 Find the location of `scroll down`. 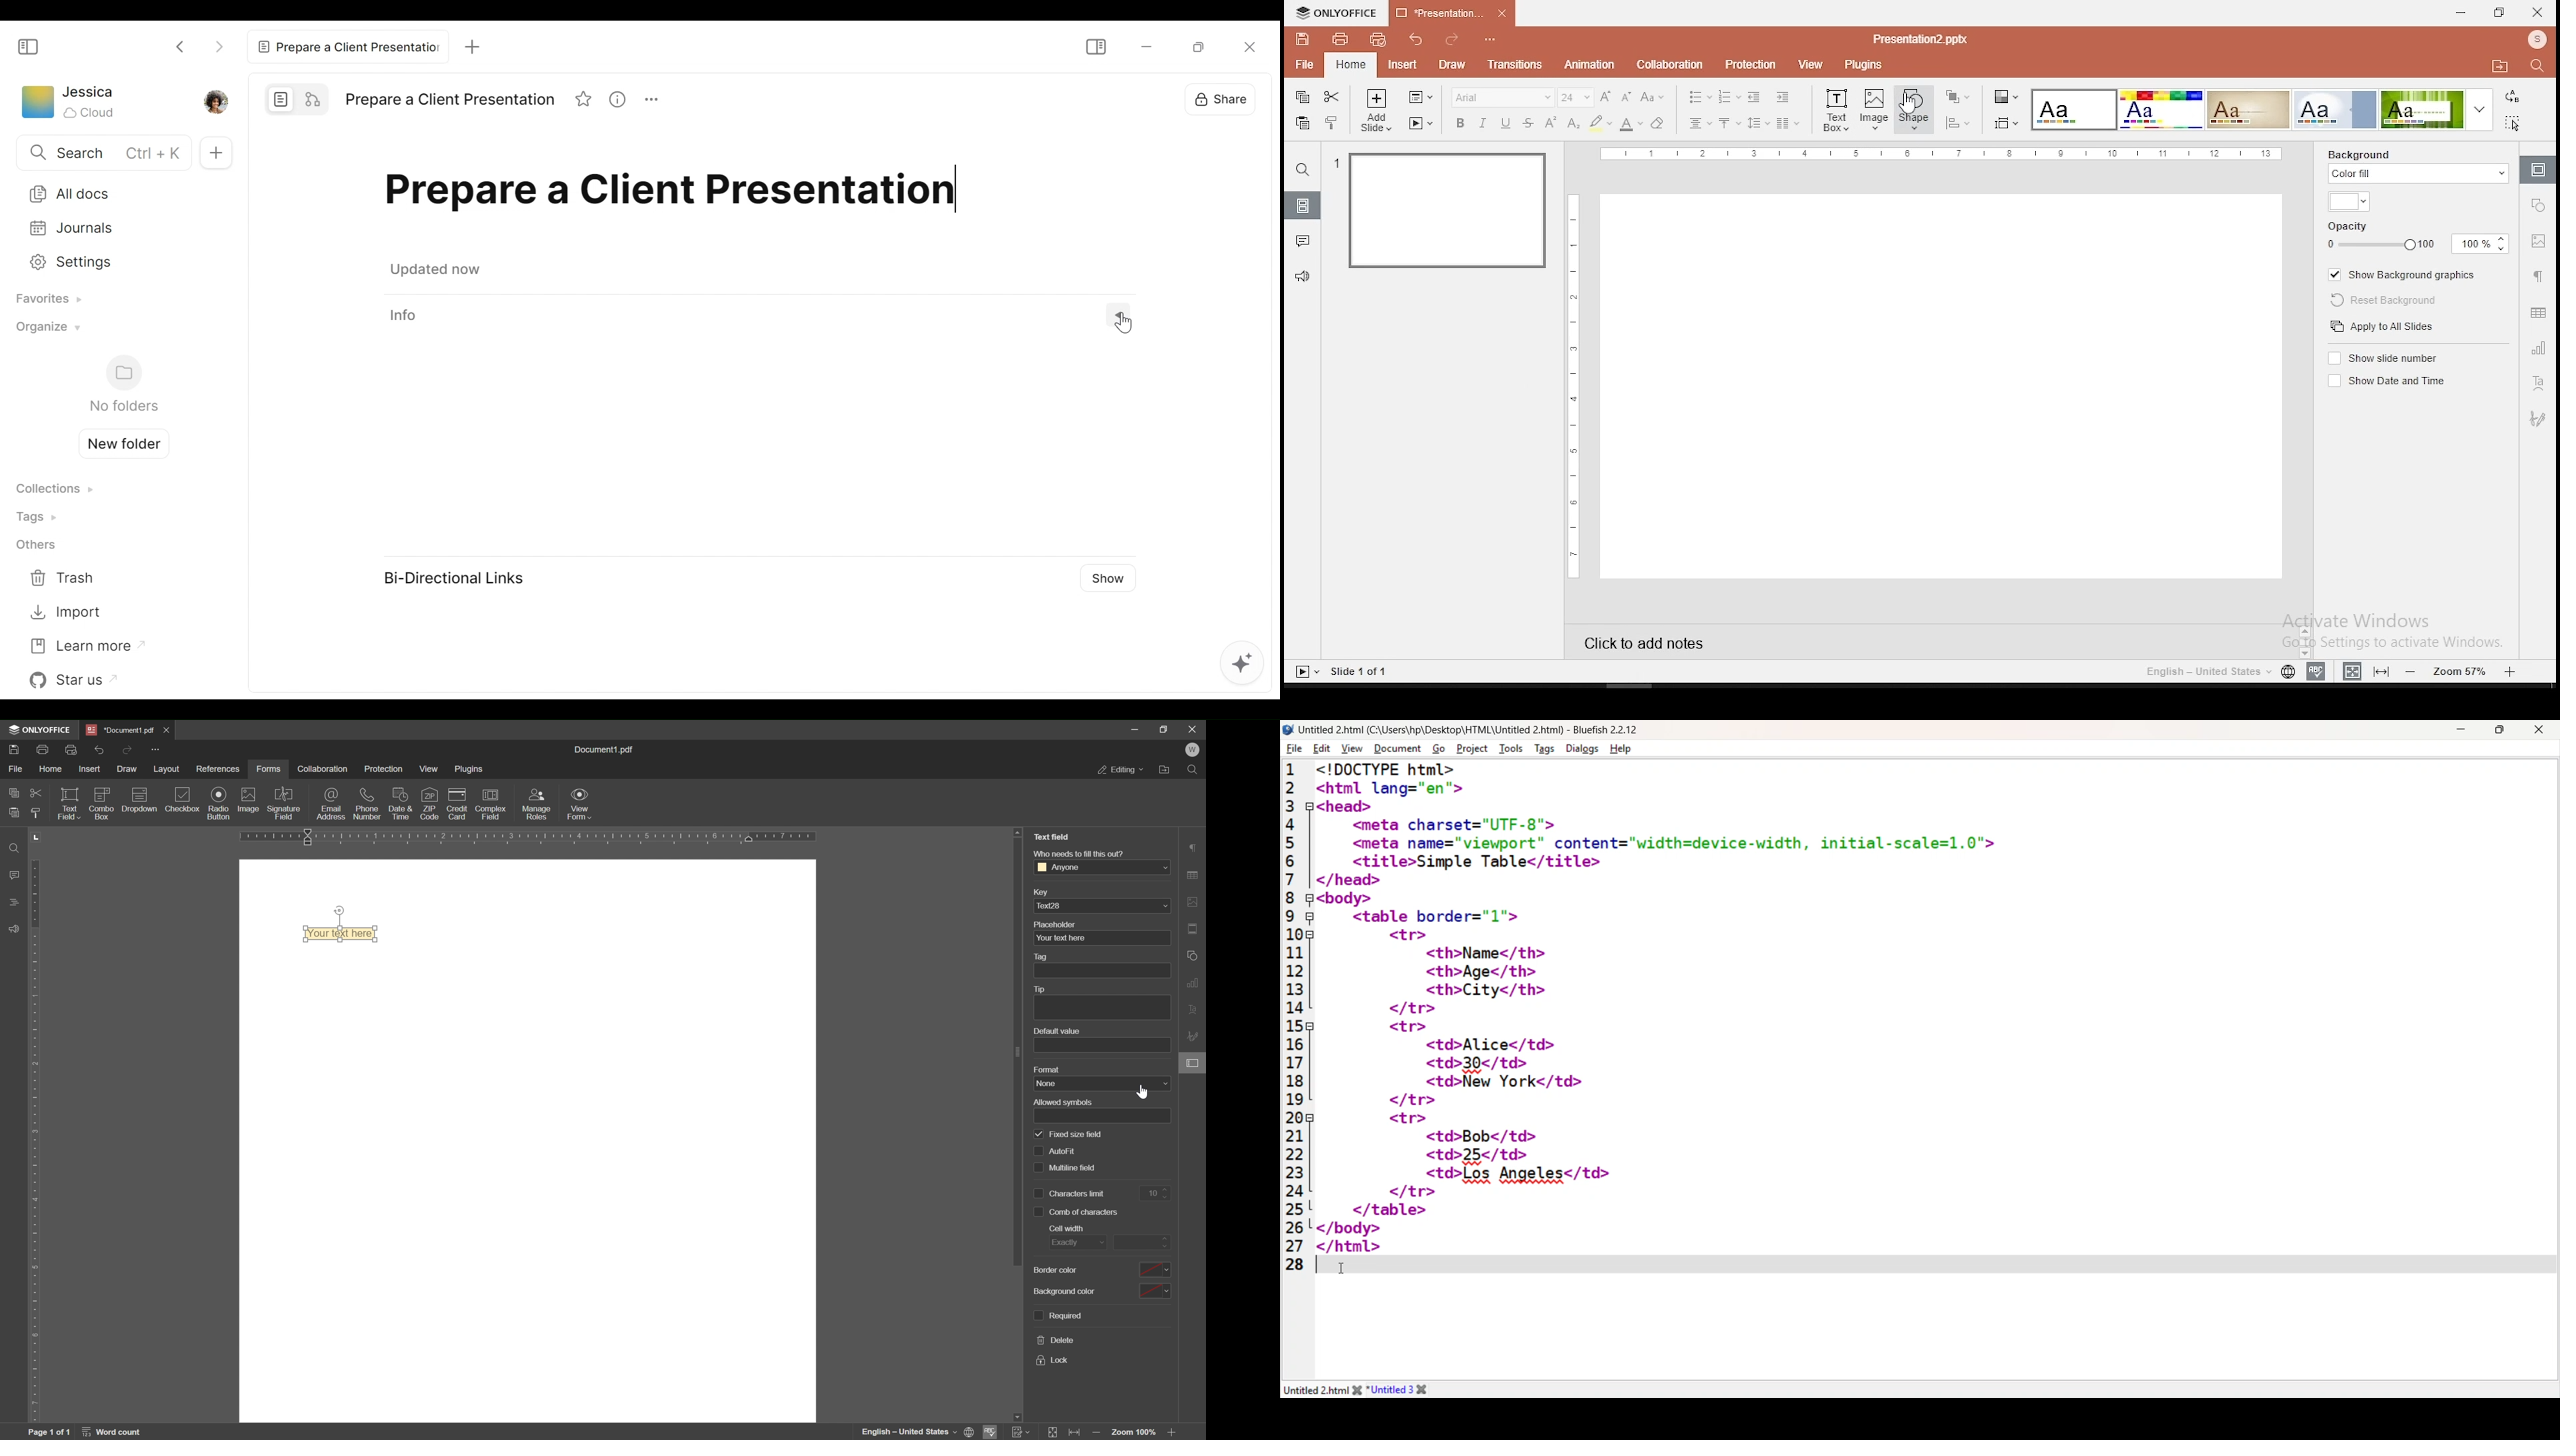

scroll down is located at coordinates (1019, 1407).